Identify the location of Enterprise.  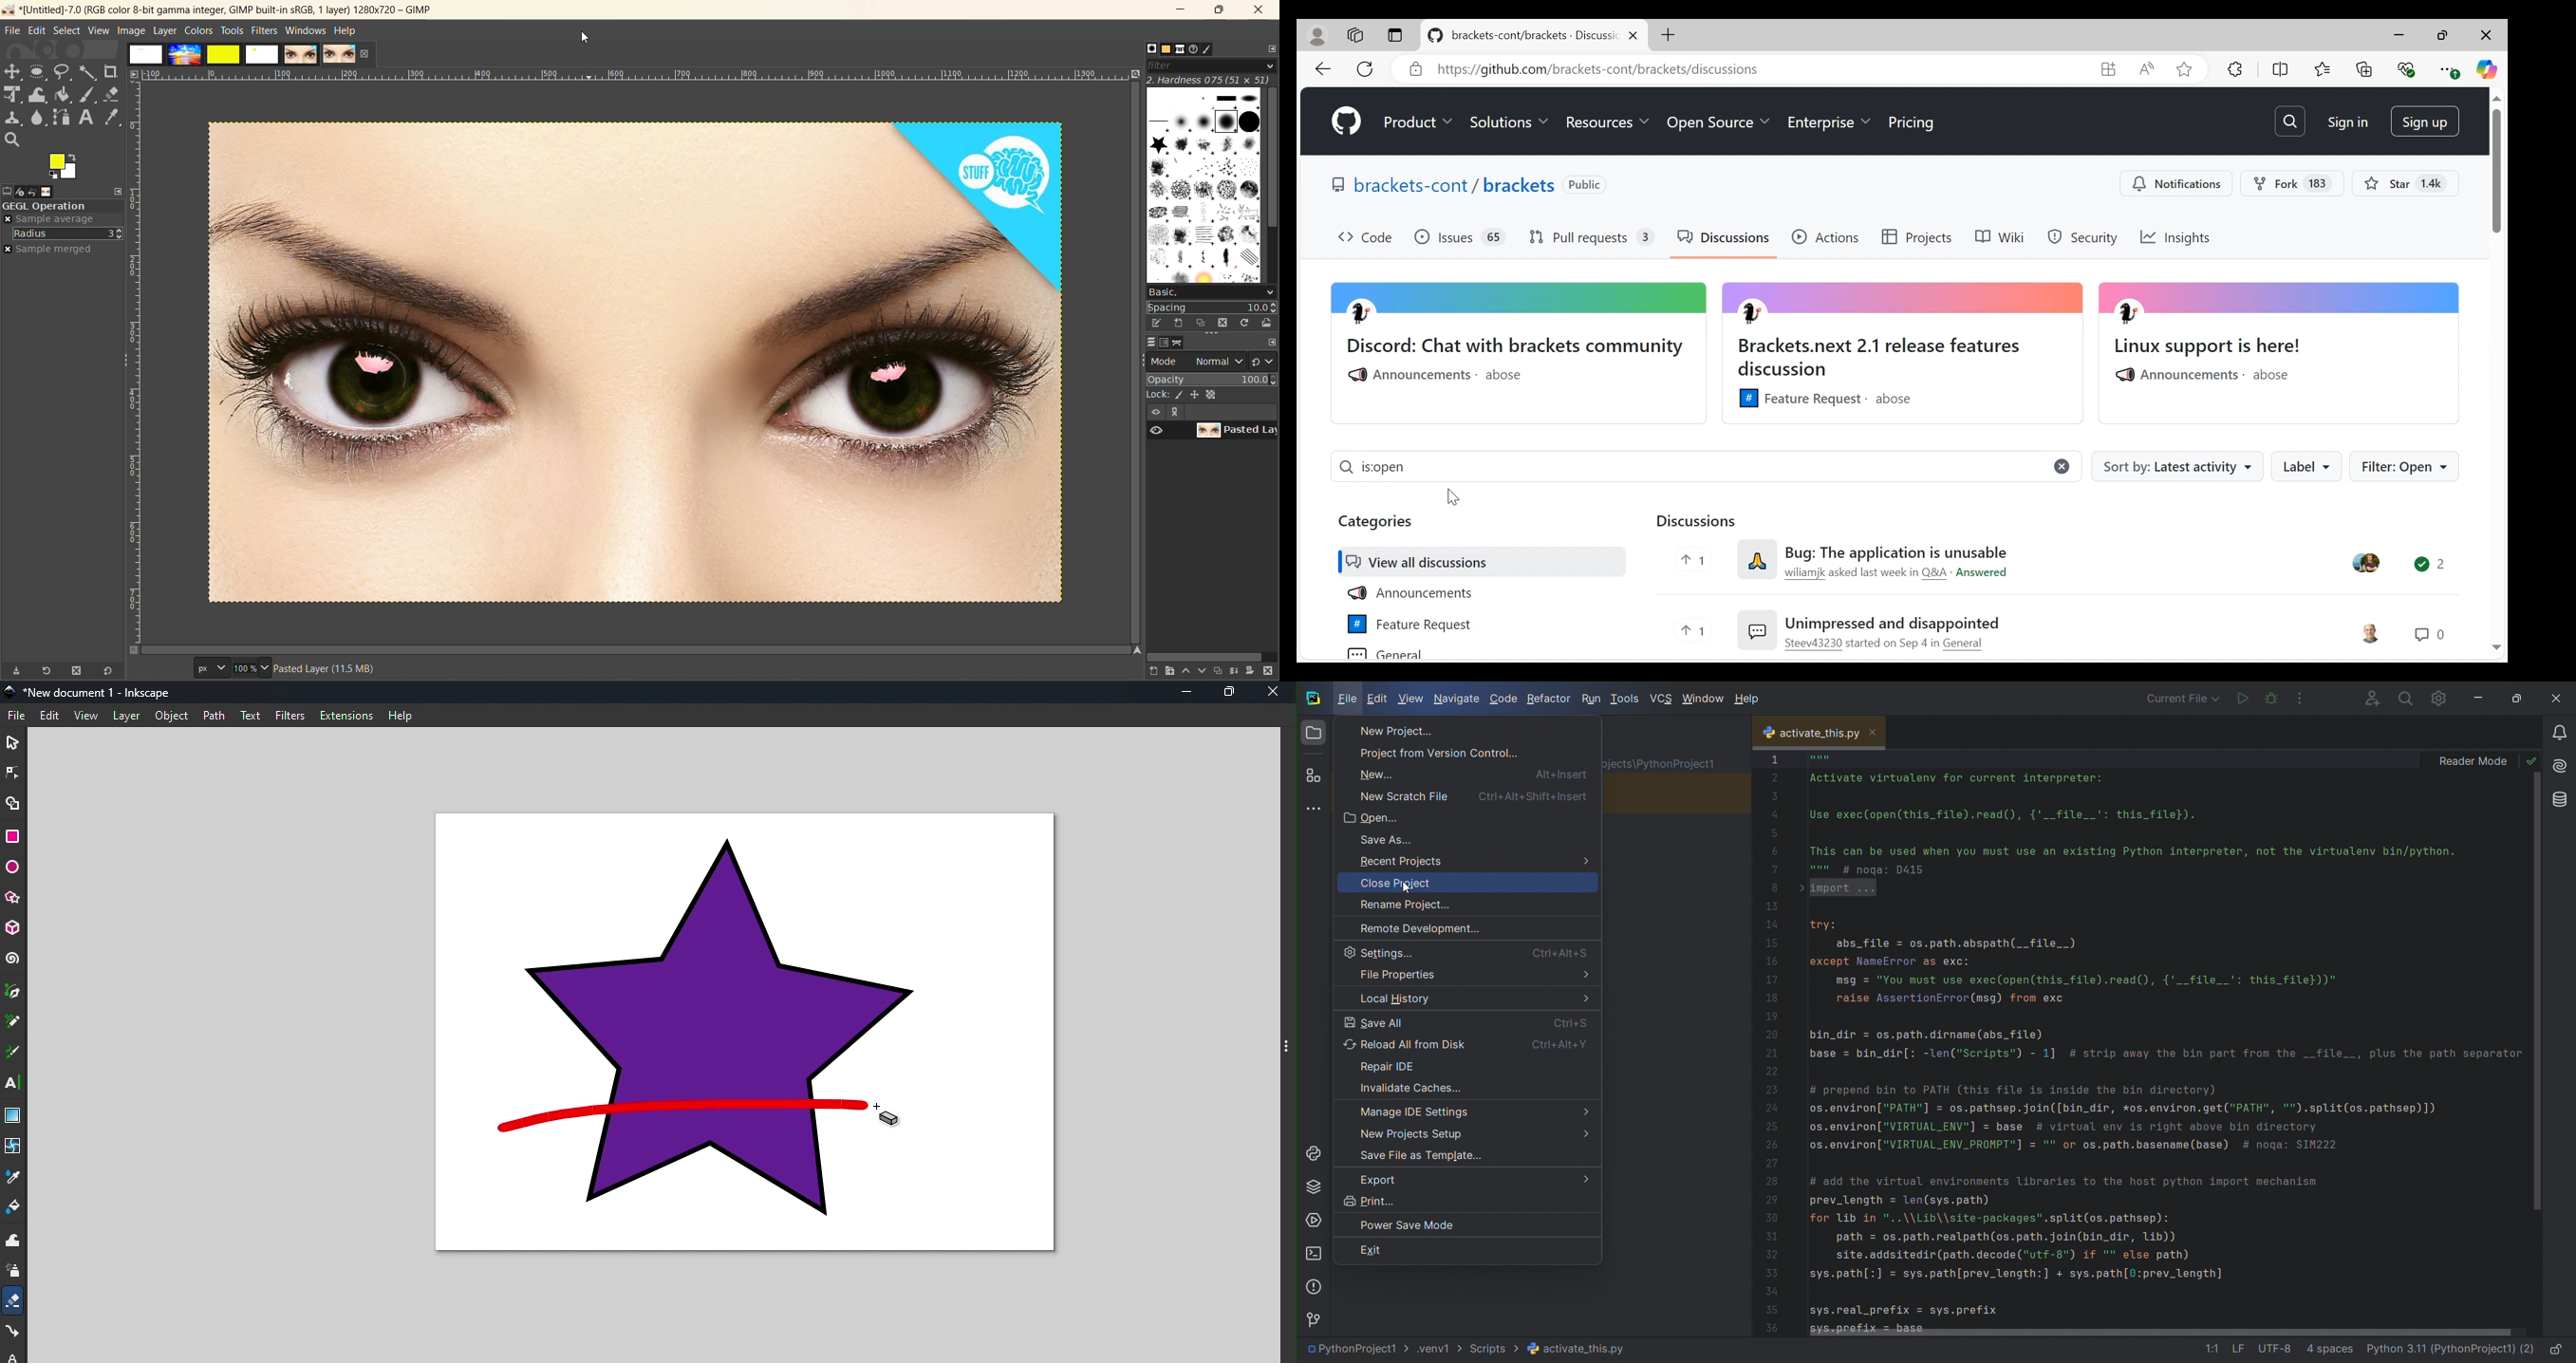
(1829, 126).